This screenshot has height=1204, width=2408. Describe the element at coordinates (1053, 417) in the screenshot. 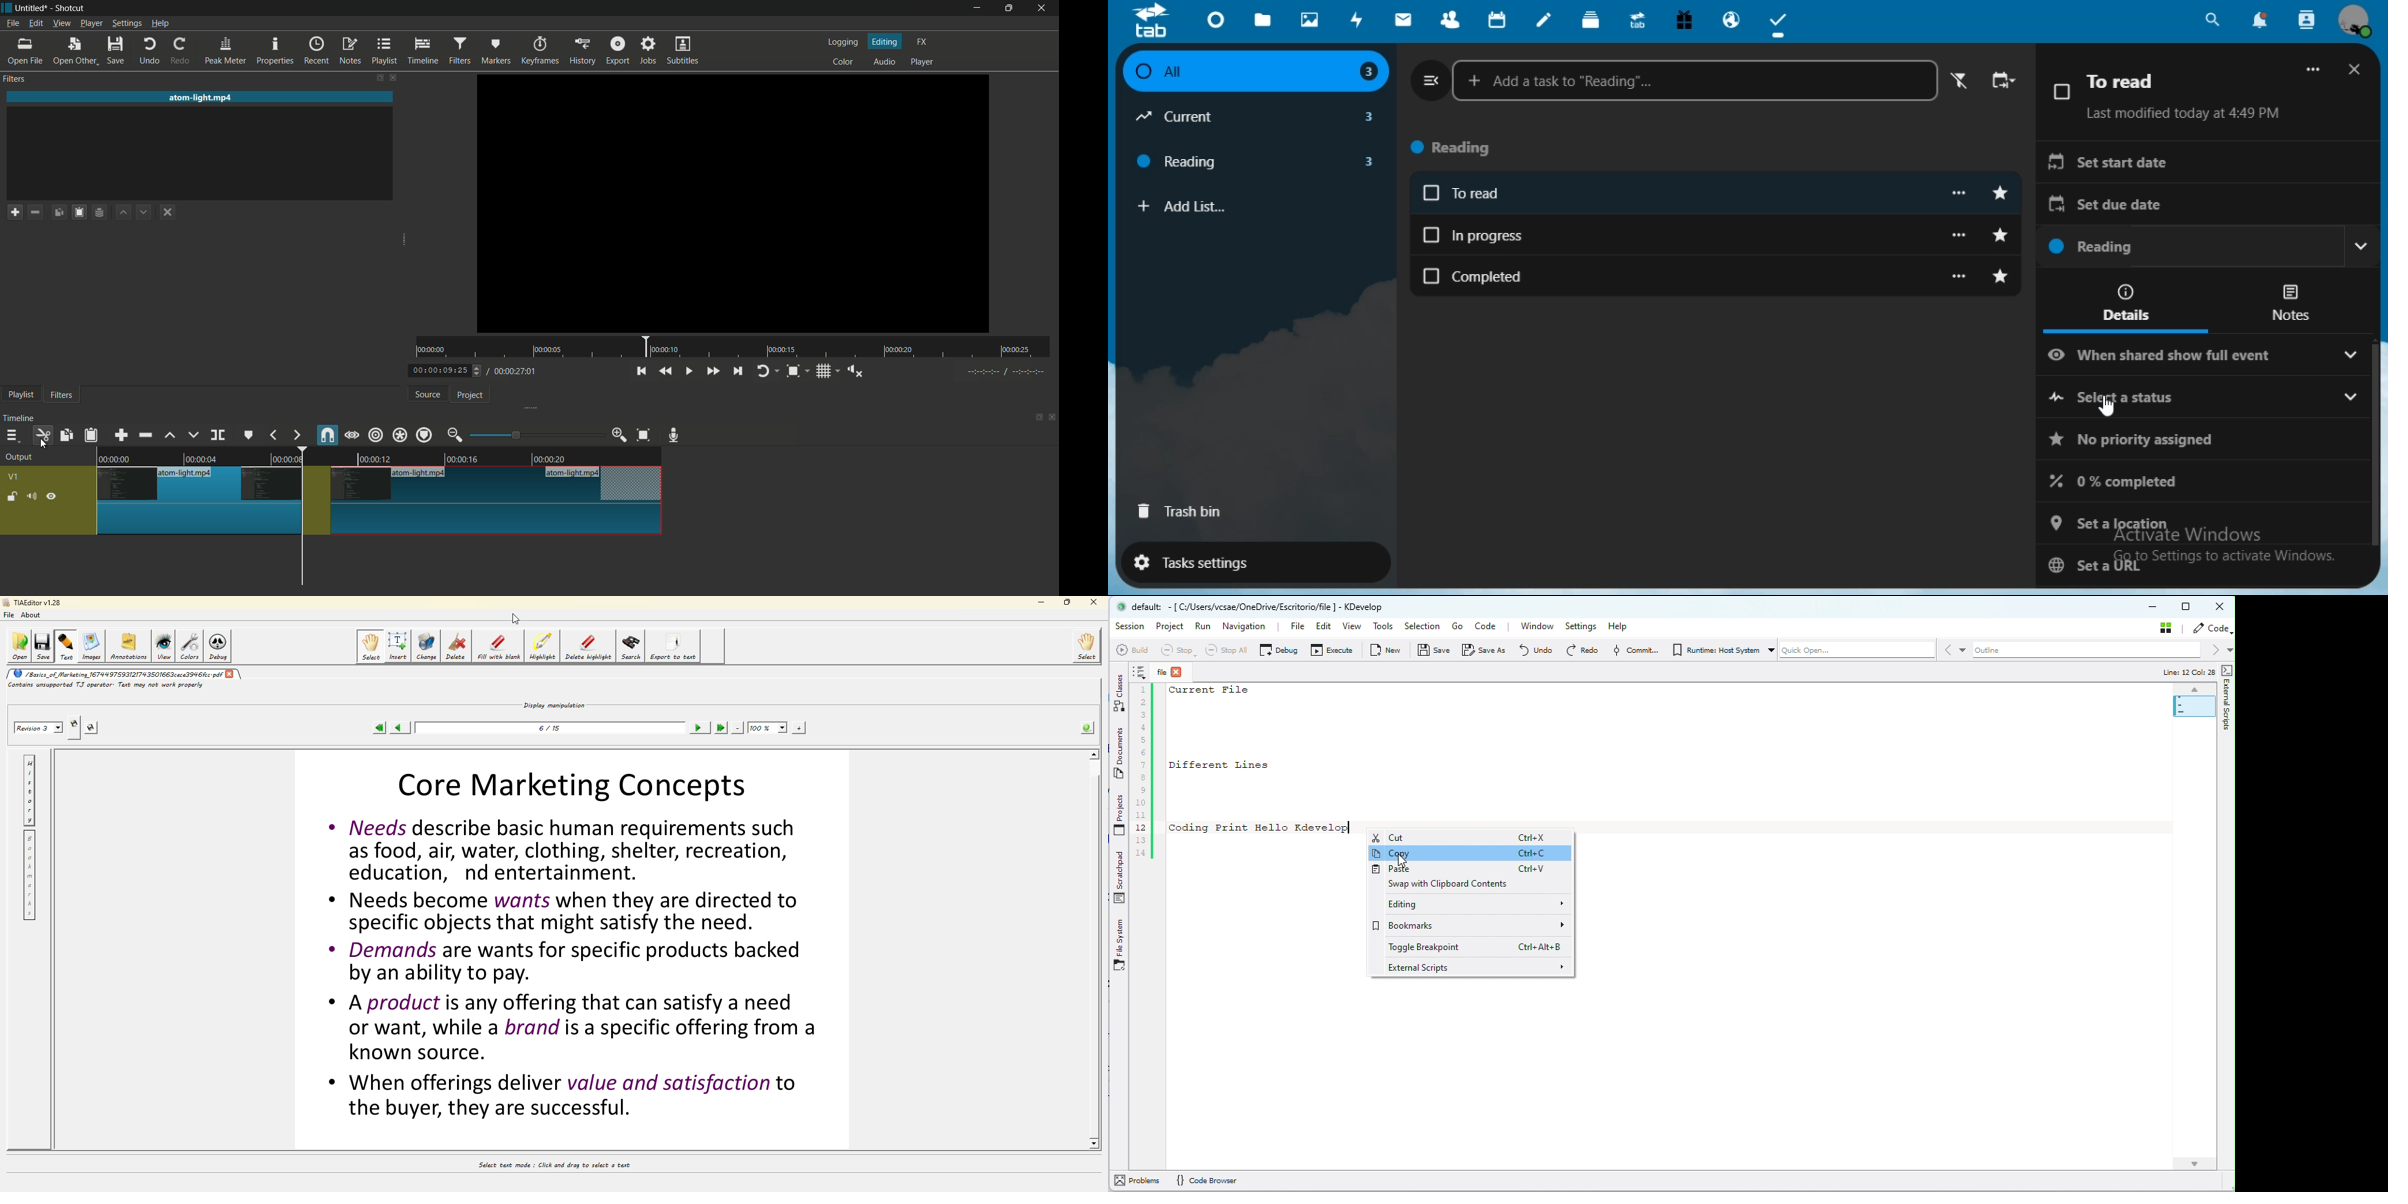

I see `close timeline` at that location.